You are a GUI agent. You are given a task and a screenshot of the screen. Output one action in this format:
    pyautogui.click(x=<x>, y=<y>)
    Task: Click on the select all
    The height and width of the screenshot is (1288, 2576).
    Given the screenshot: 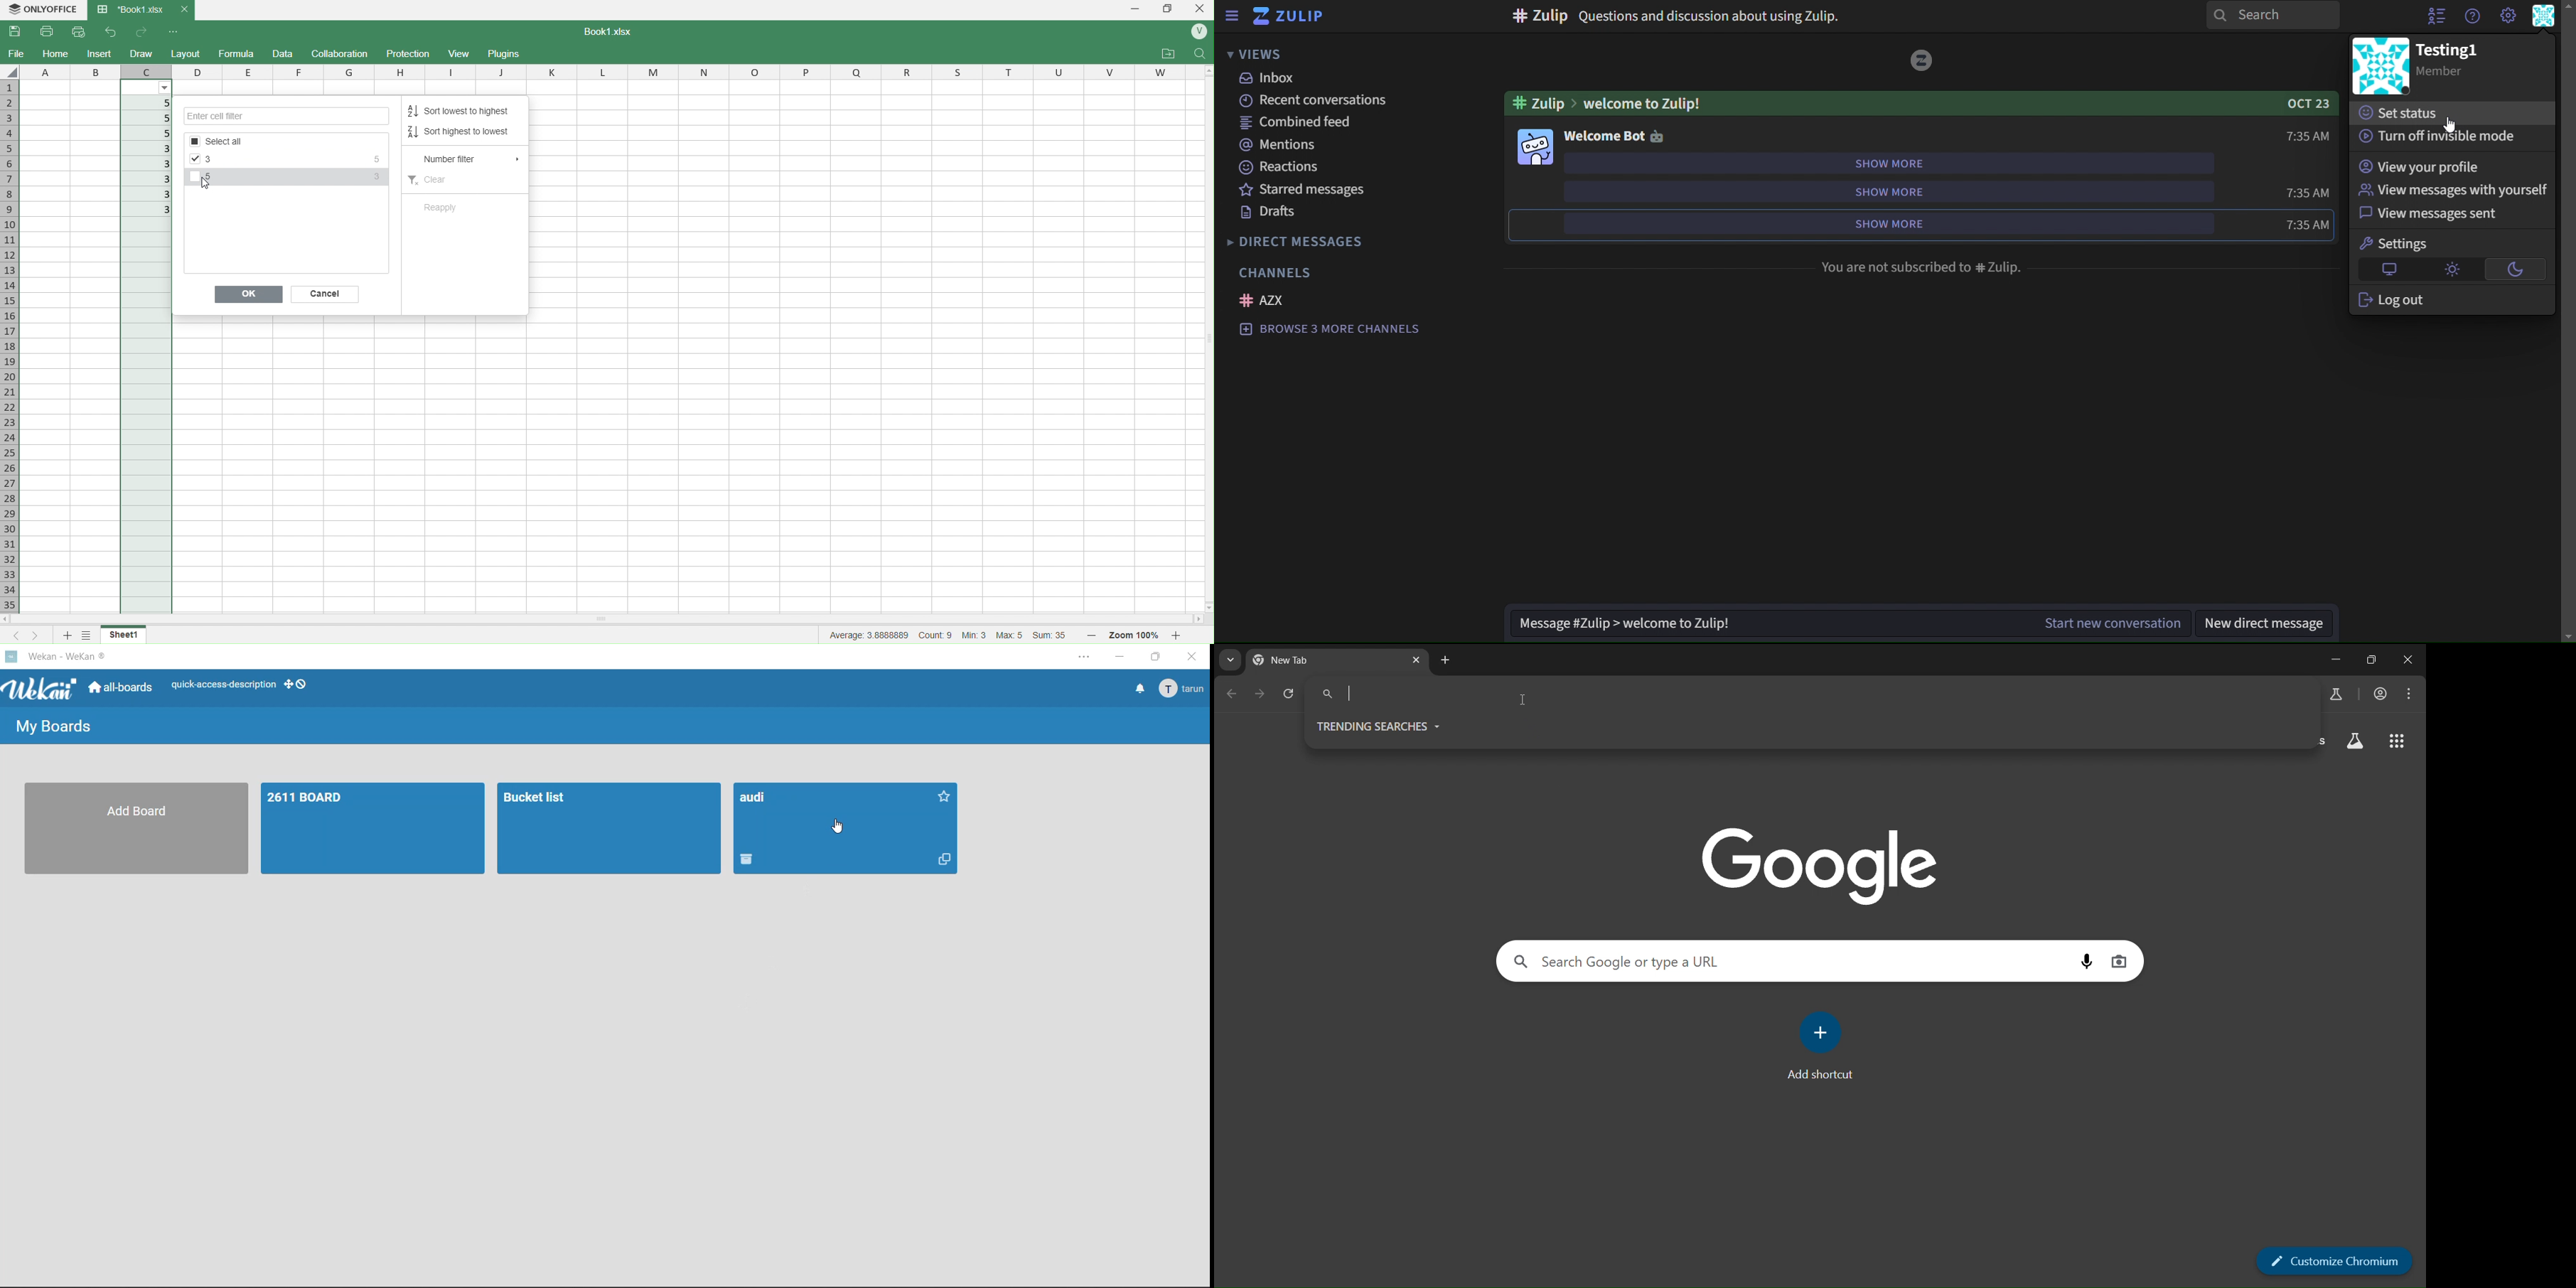 What is the action you would take?
    pyautogui.click(x=12, y=72)
    